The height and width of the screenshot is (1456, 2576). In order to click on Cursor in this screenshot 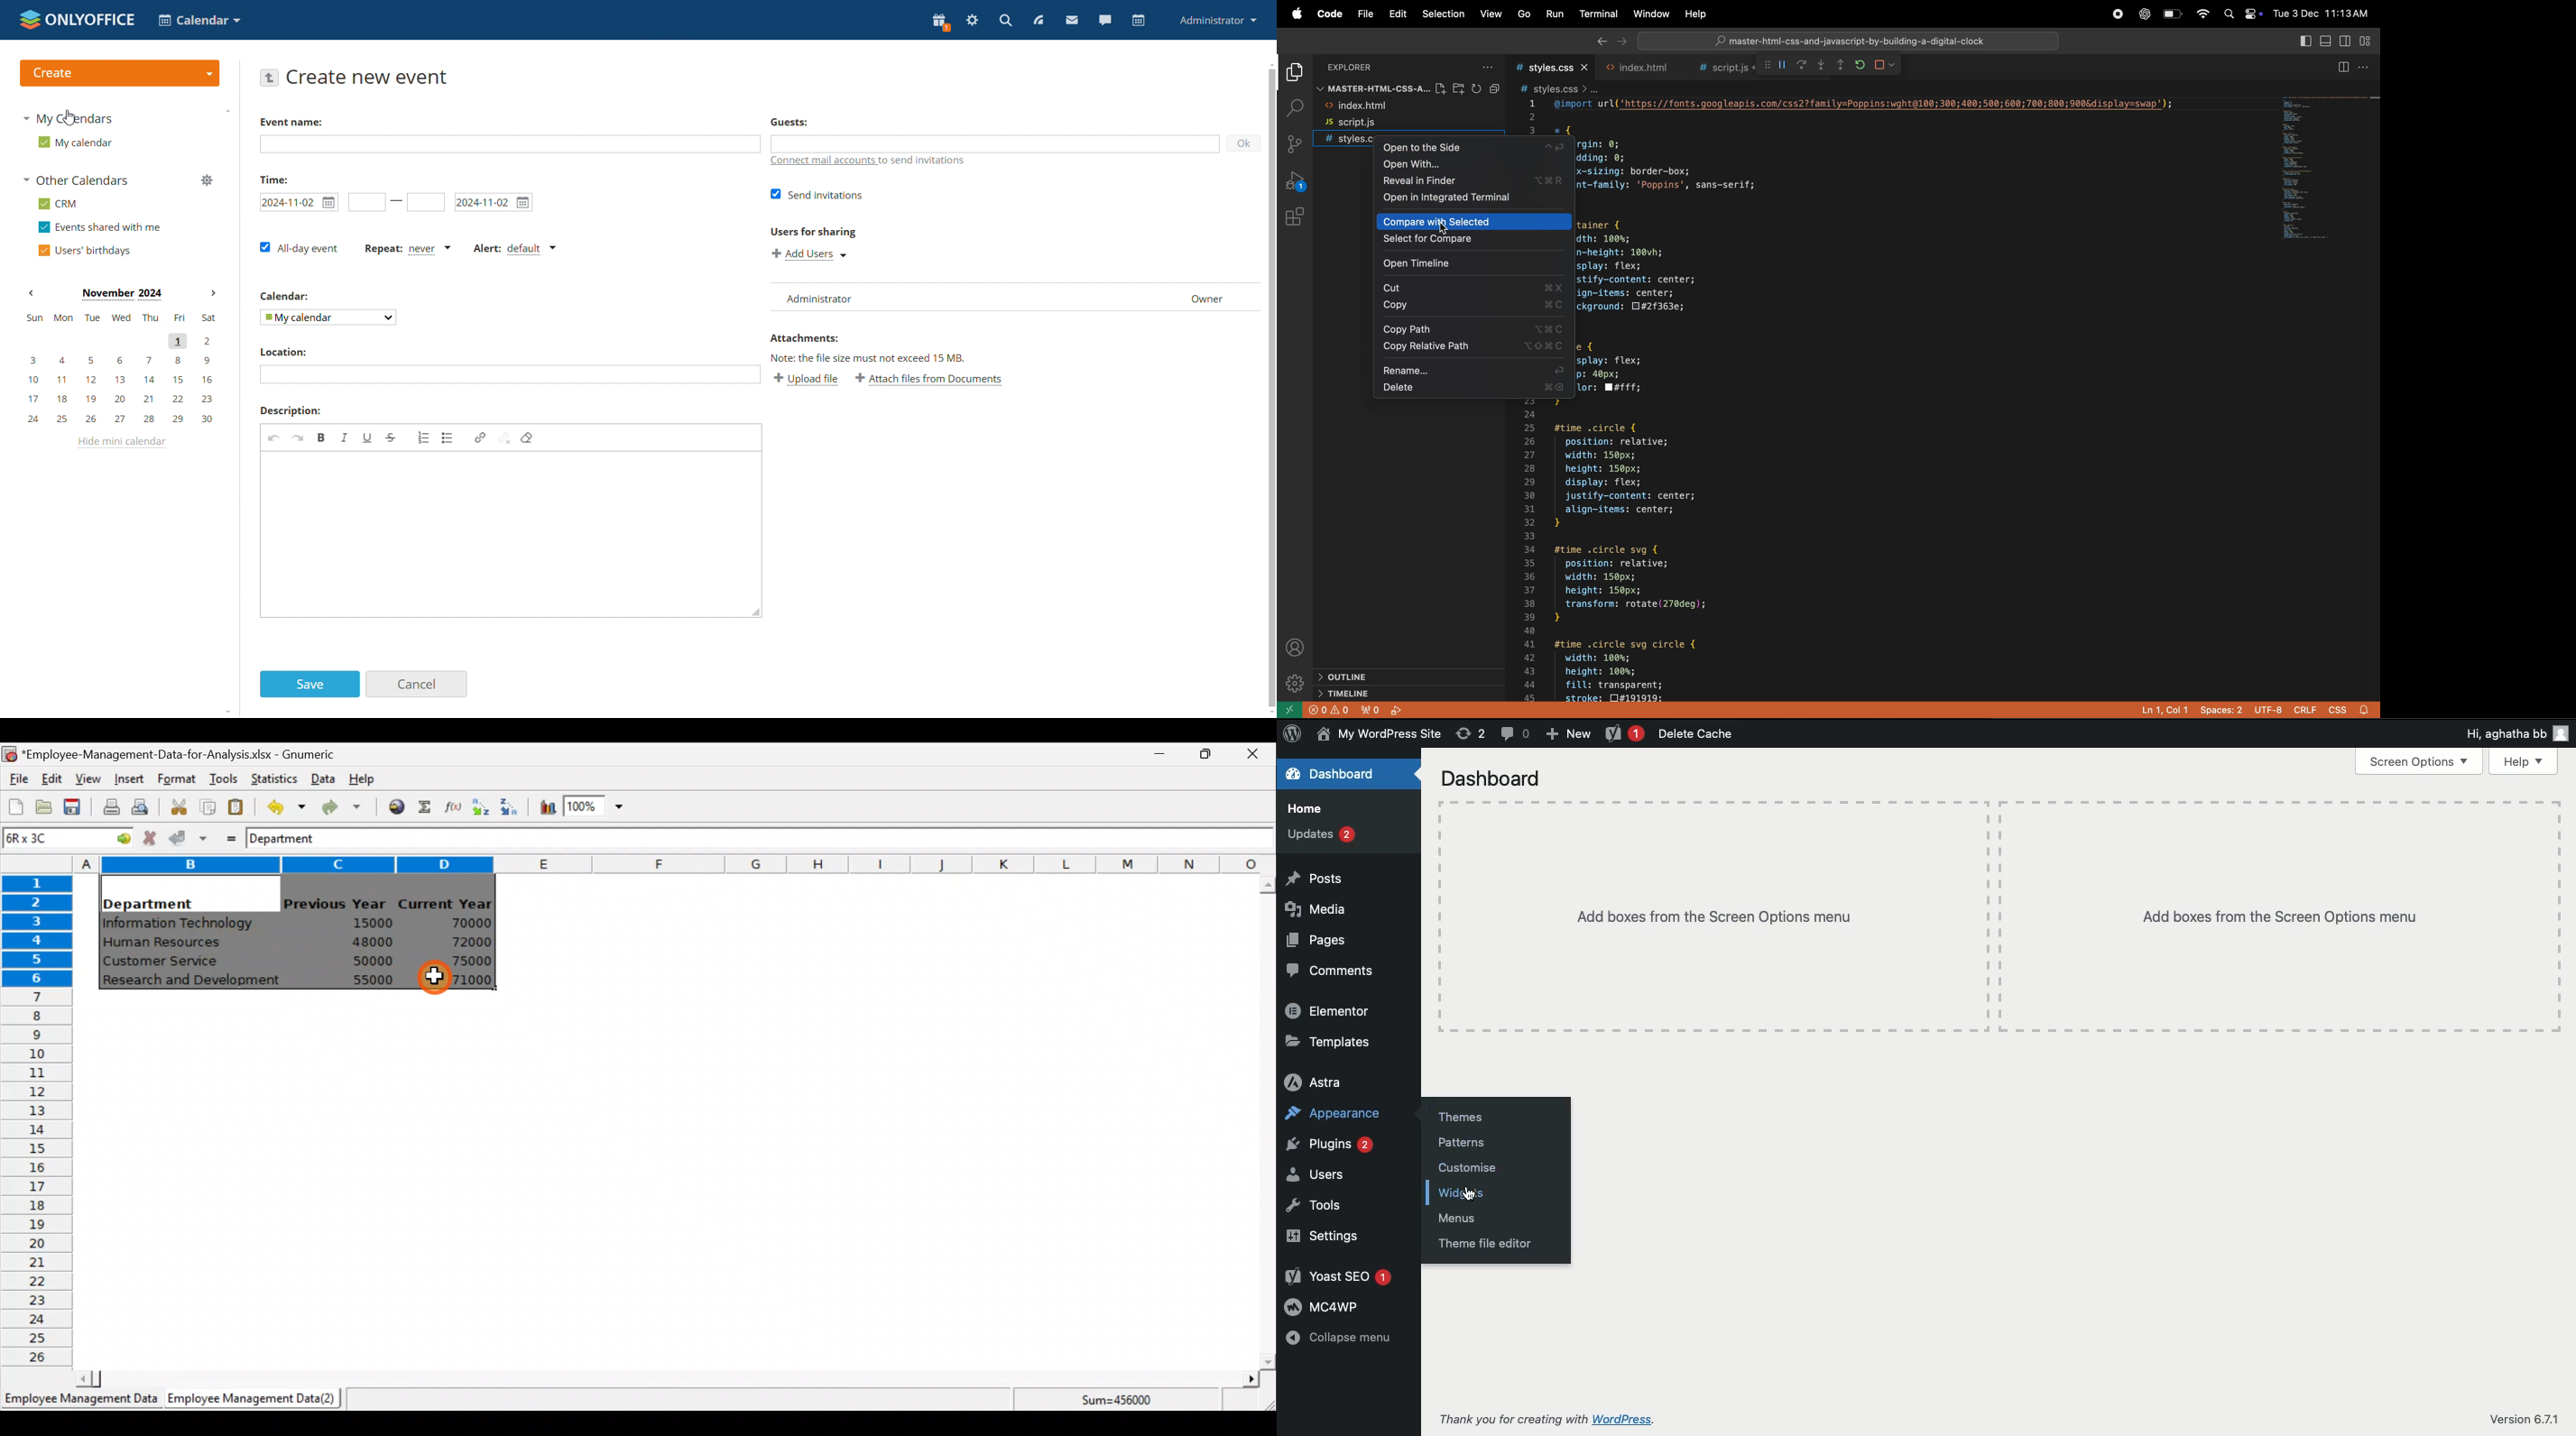, I will do `click(1446, 232)`.